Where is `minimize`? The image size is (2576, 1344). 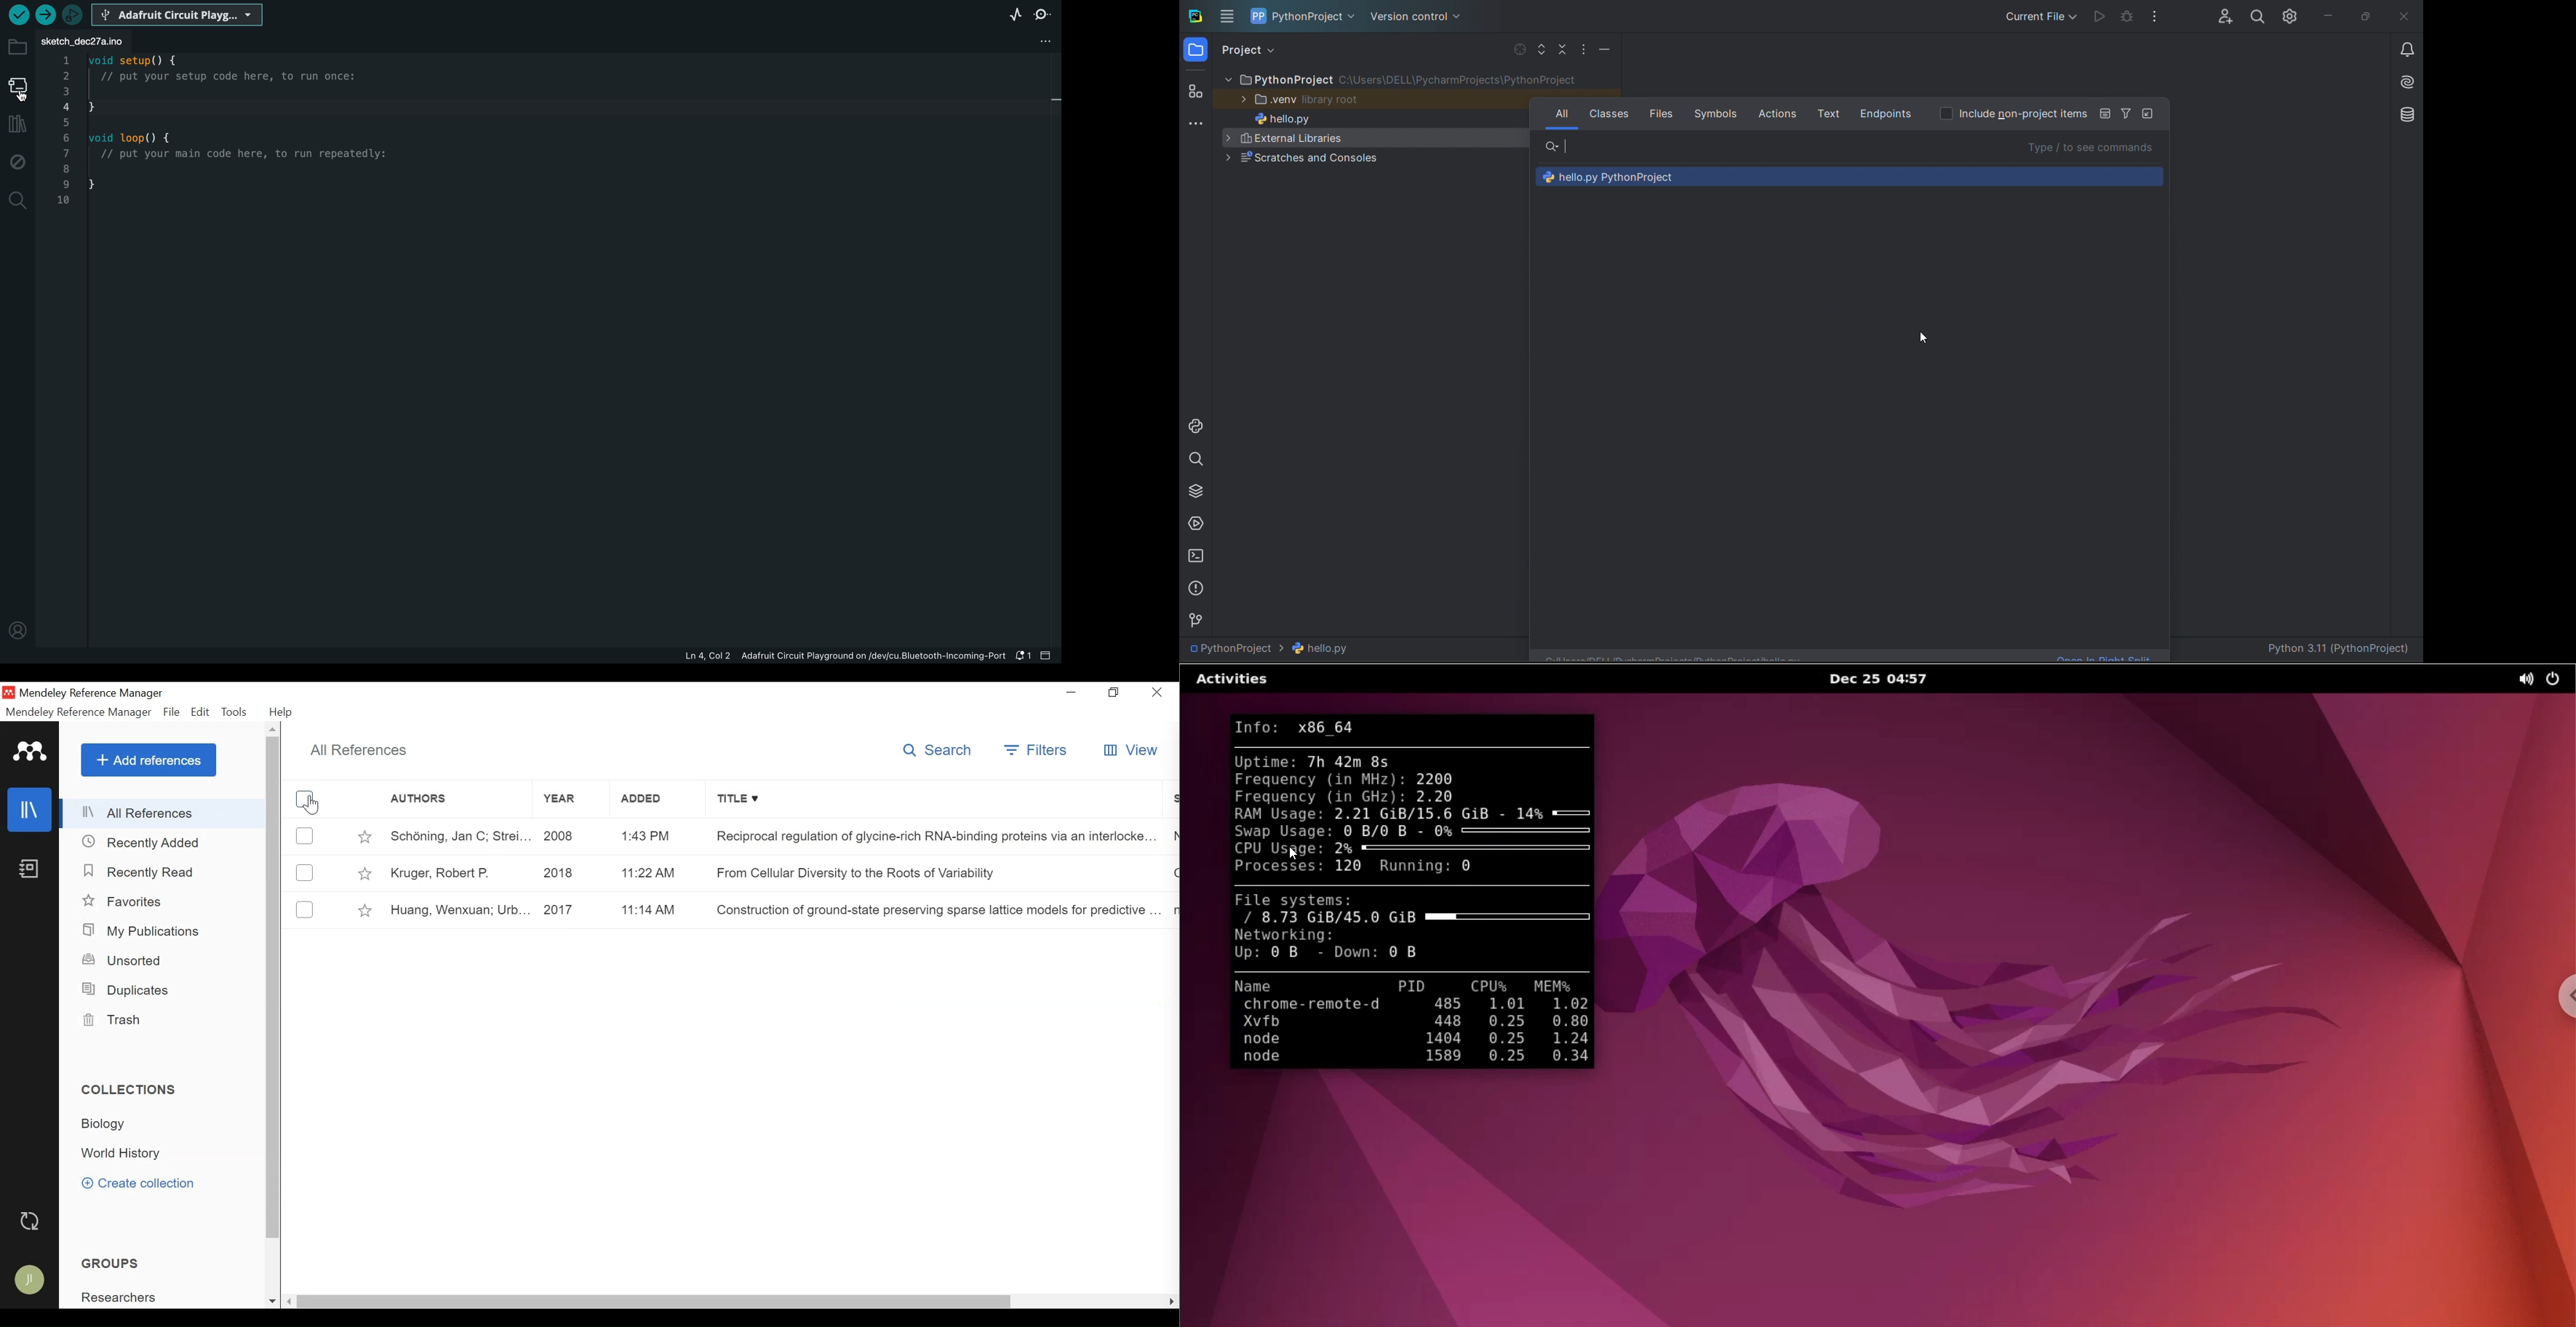
minimize is located at coordinates (1071, 692).